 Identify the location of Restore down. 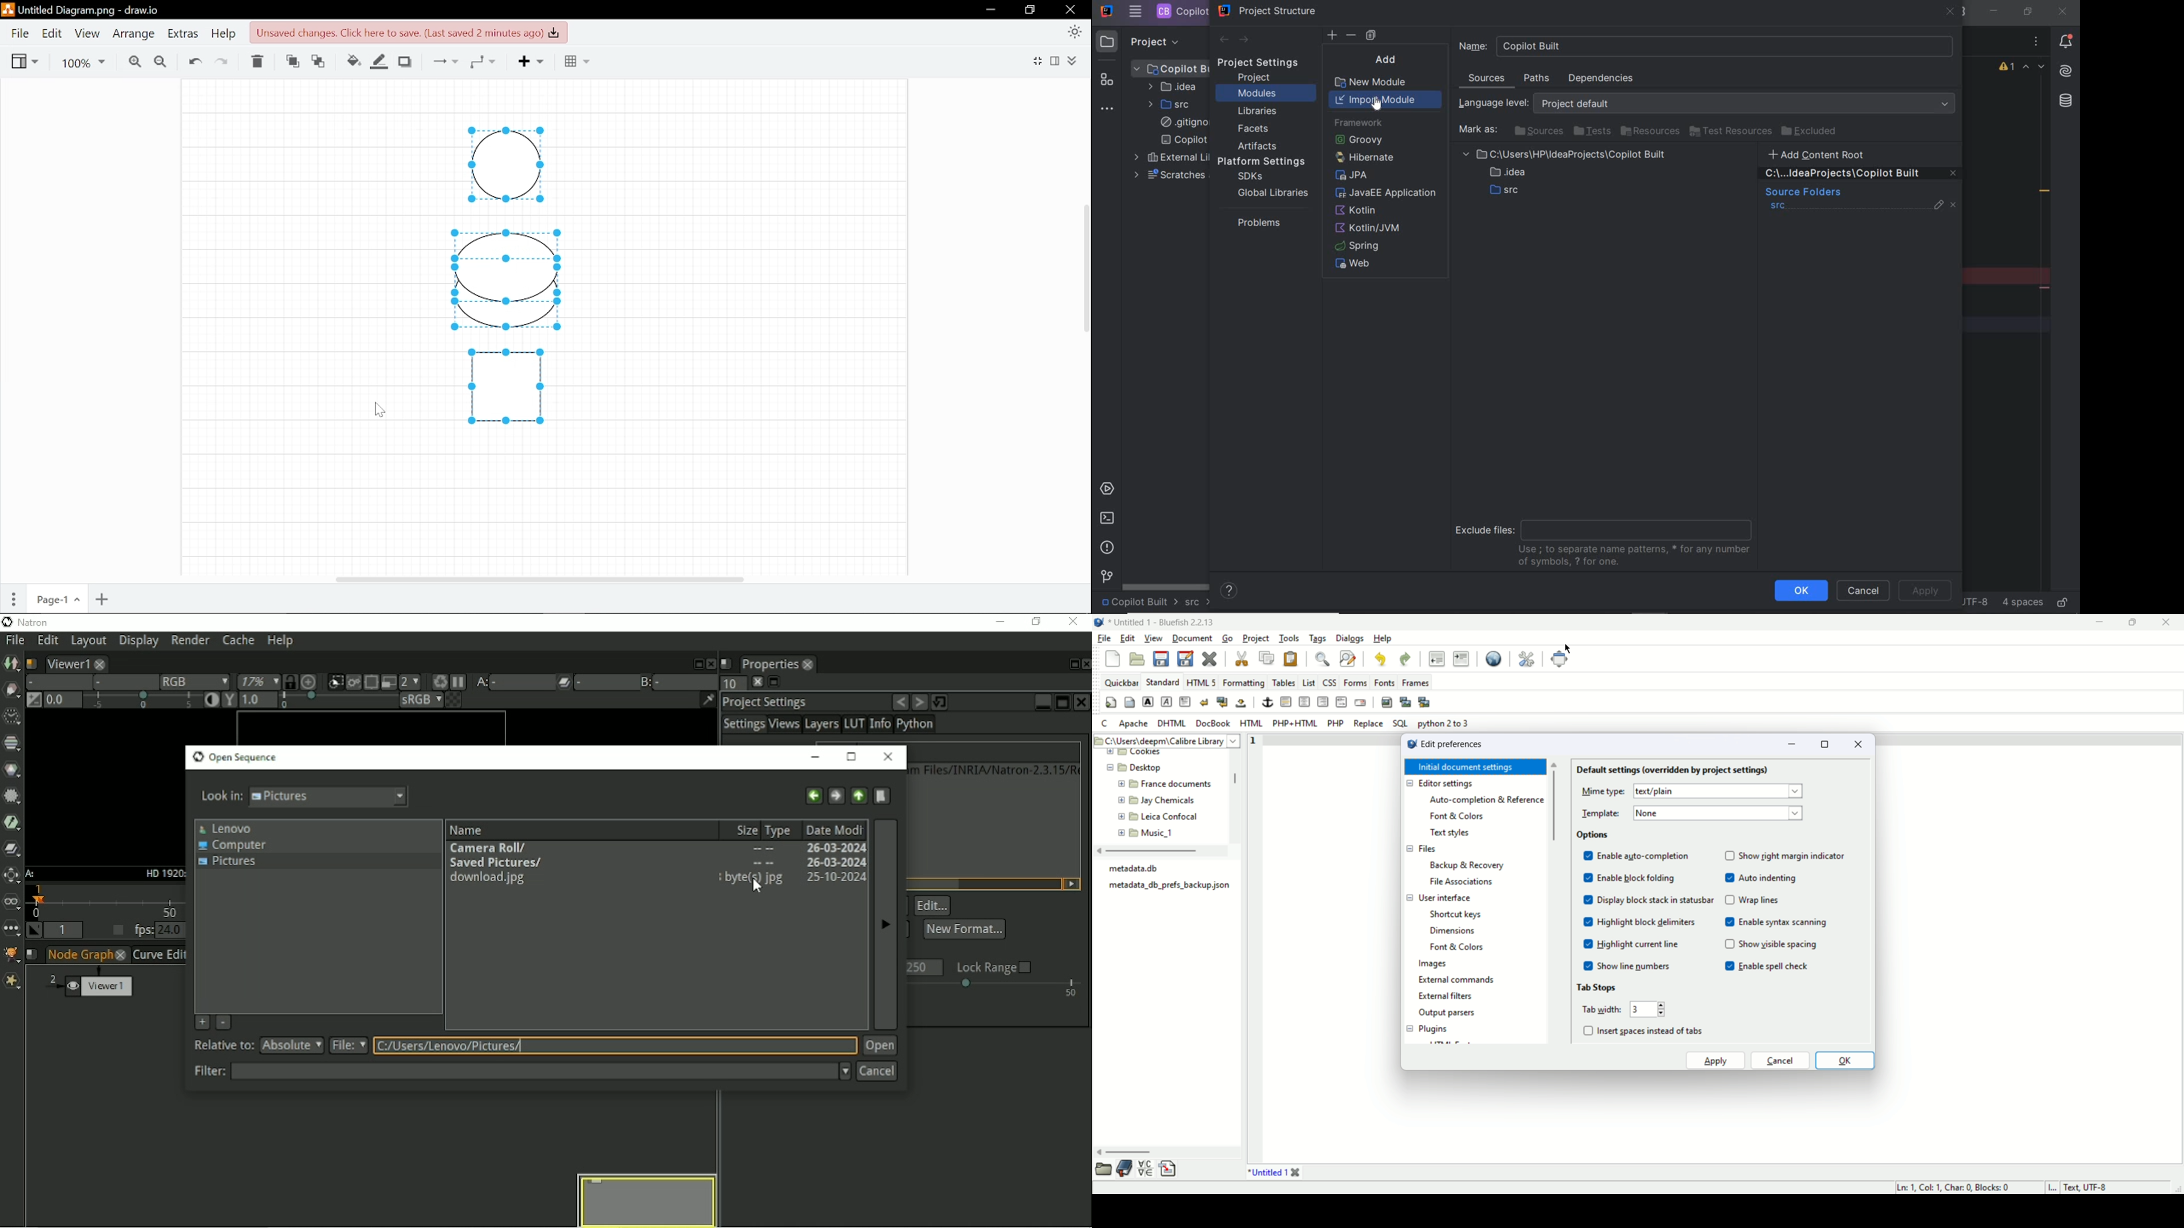
(1029, 10).